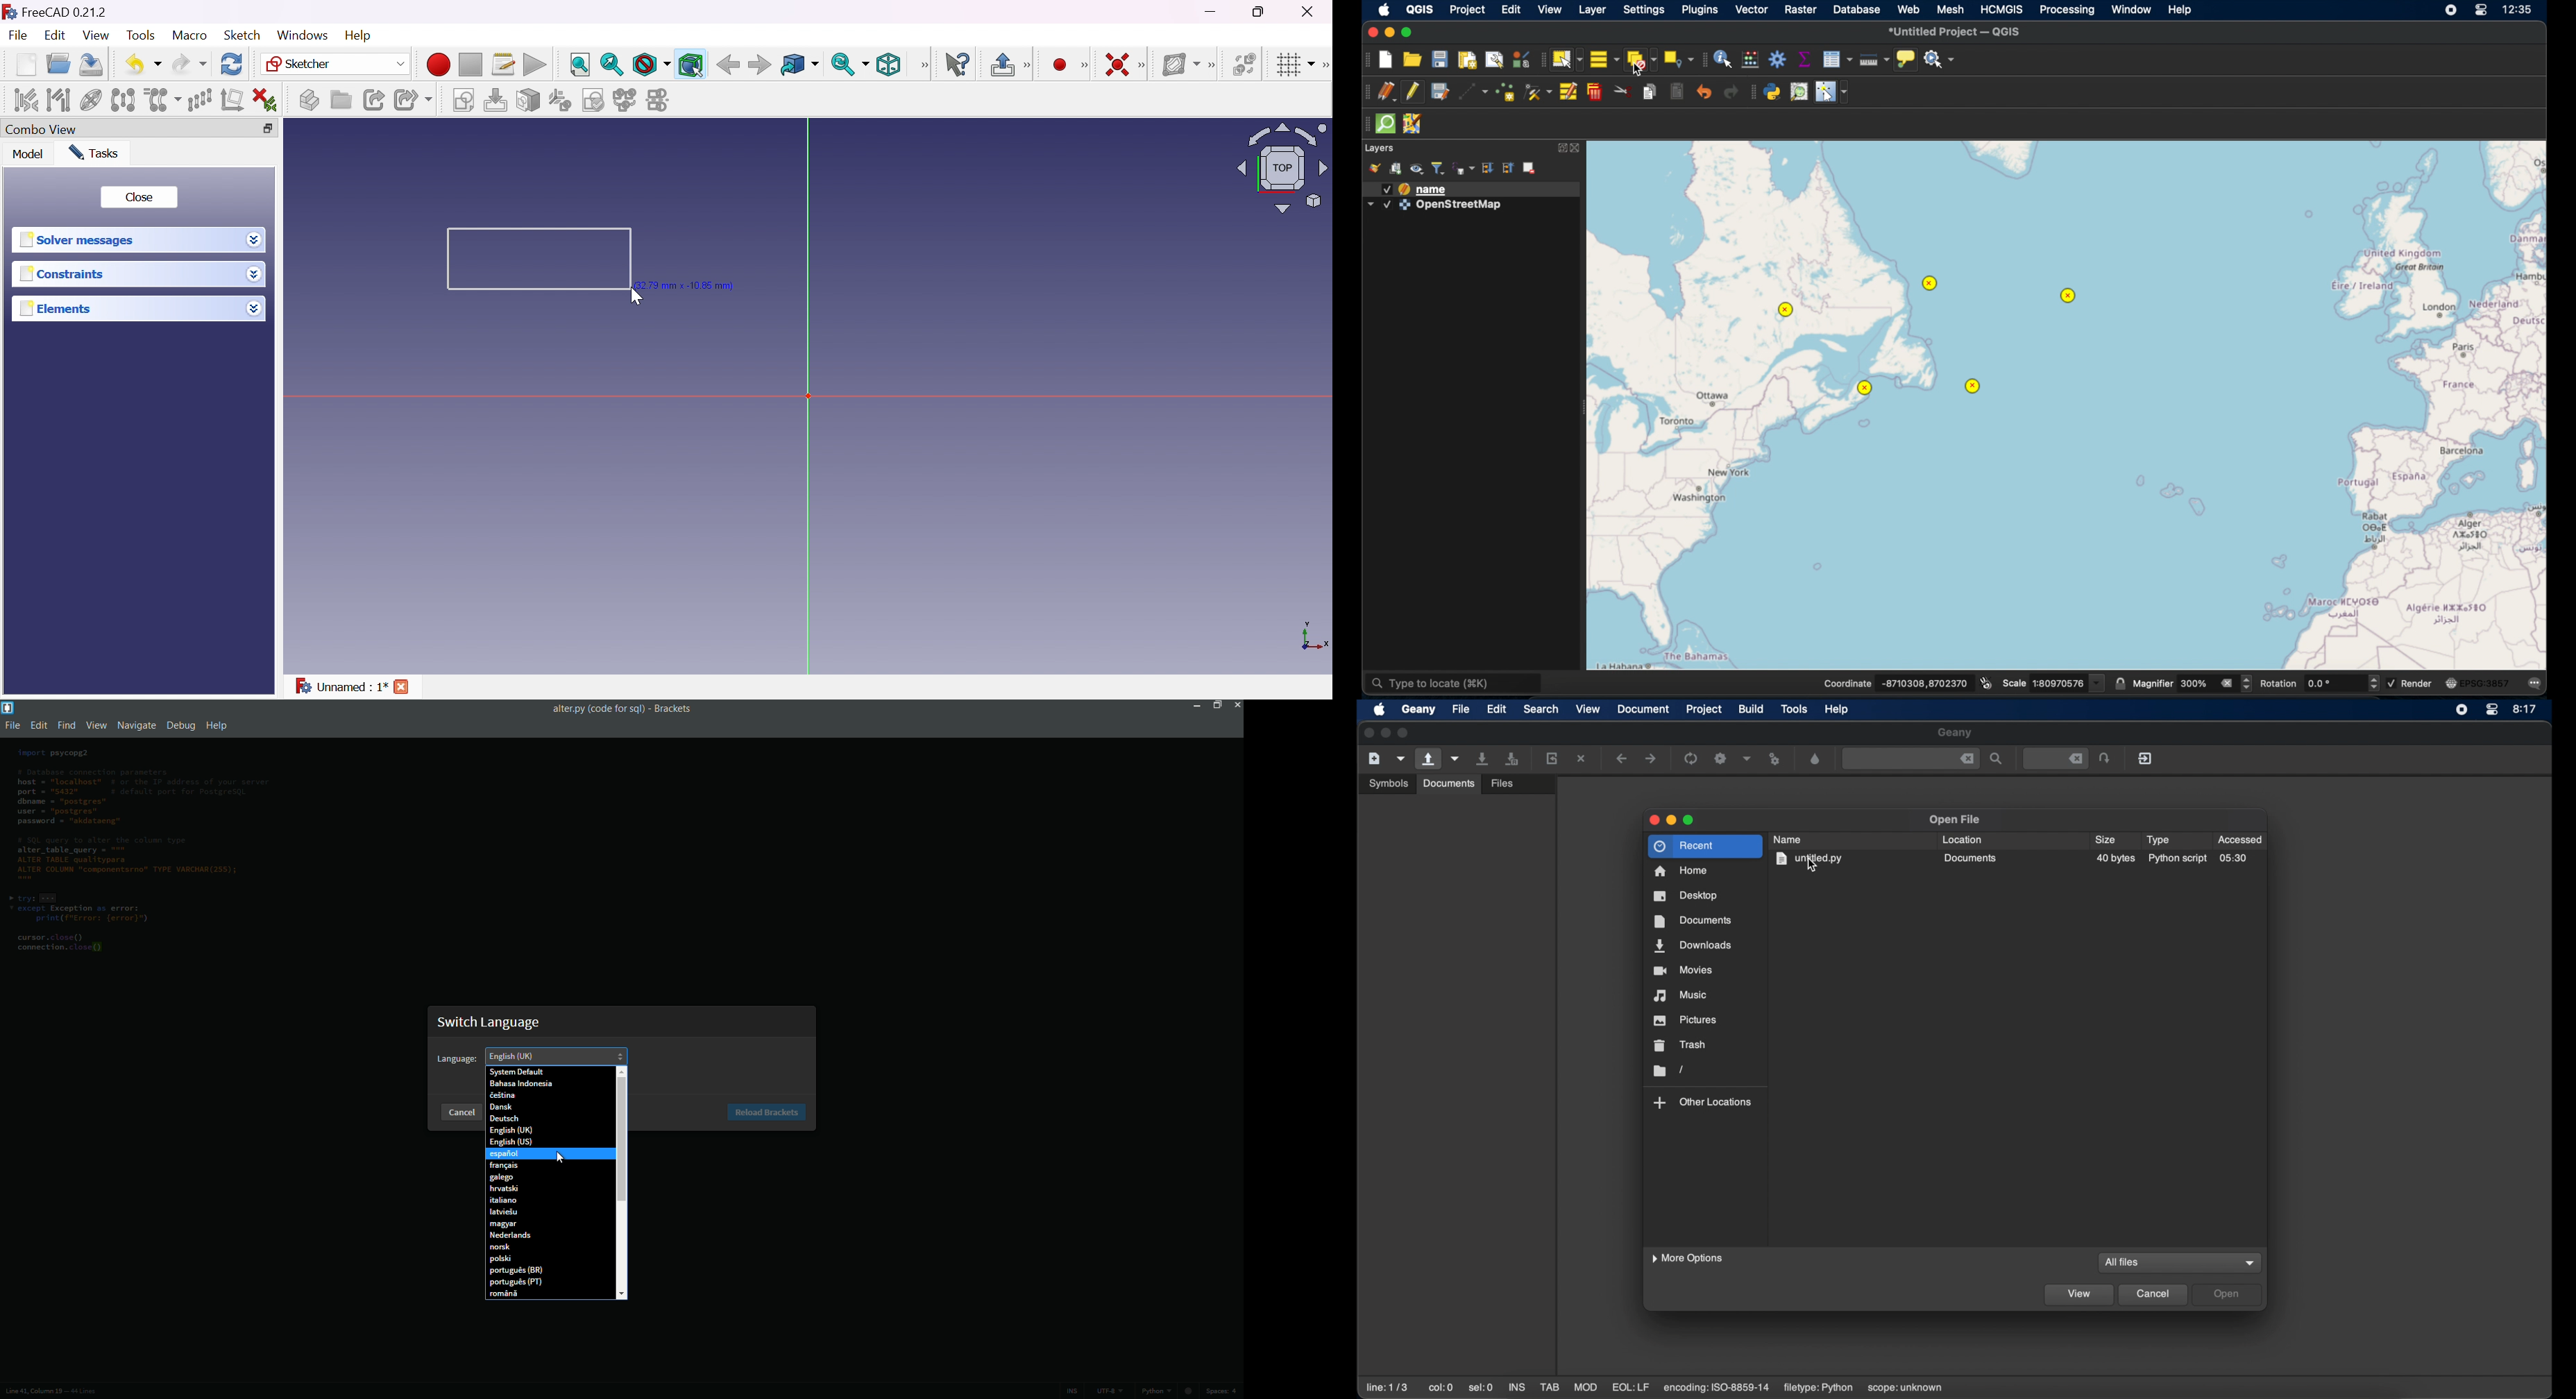 Image resolution: width=2576 pixels, height=1400 pixels. What do you see at coordinates (26, 65) in the screenshot?
I see `New` at bounding box center [26, 65].